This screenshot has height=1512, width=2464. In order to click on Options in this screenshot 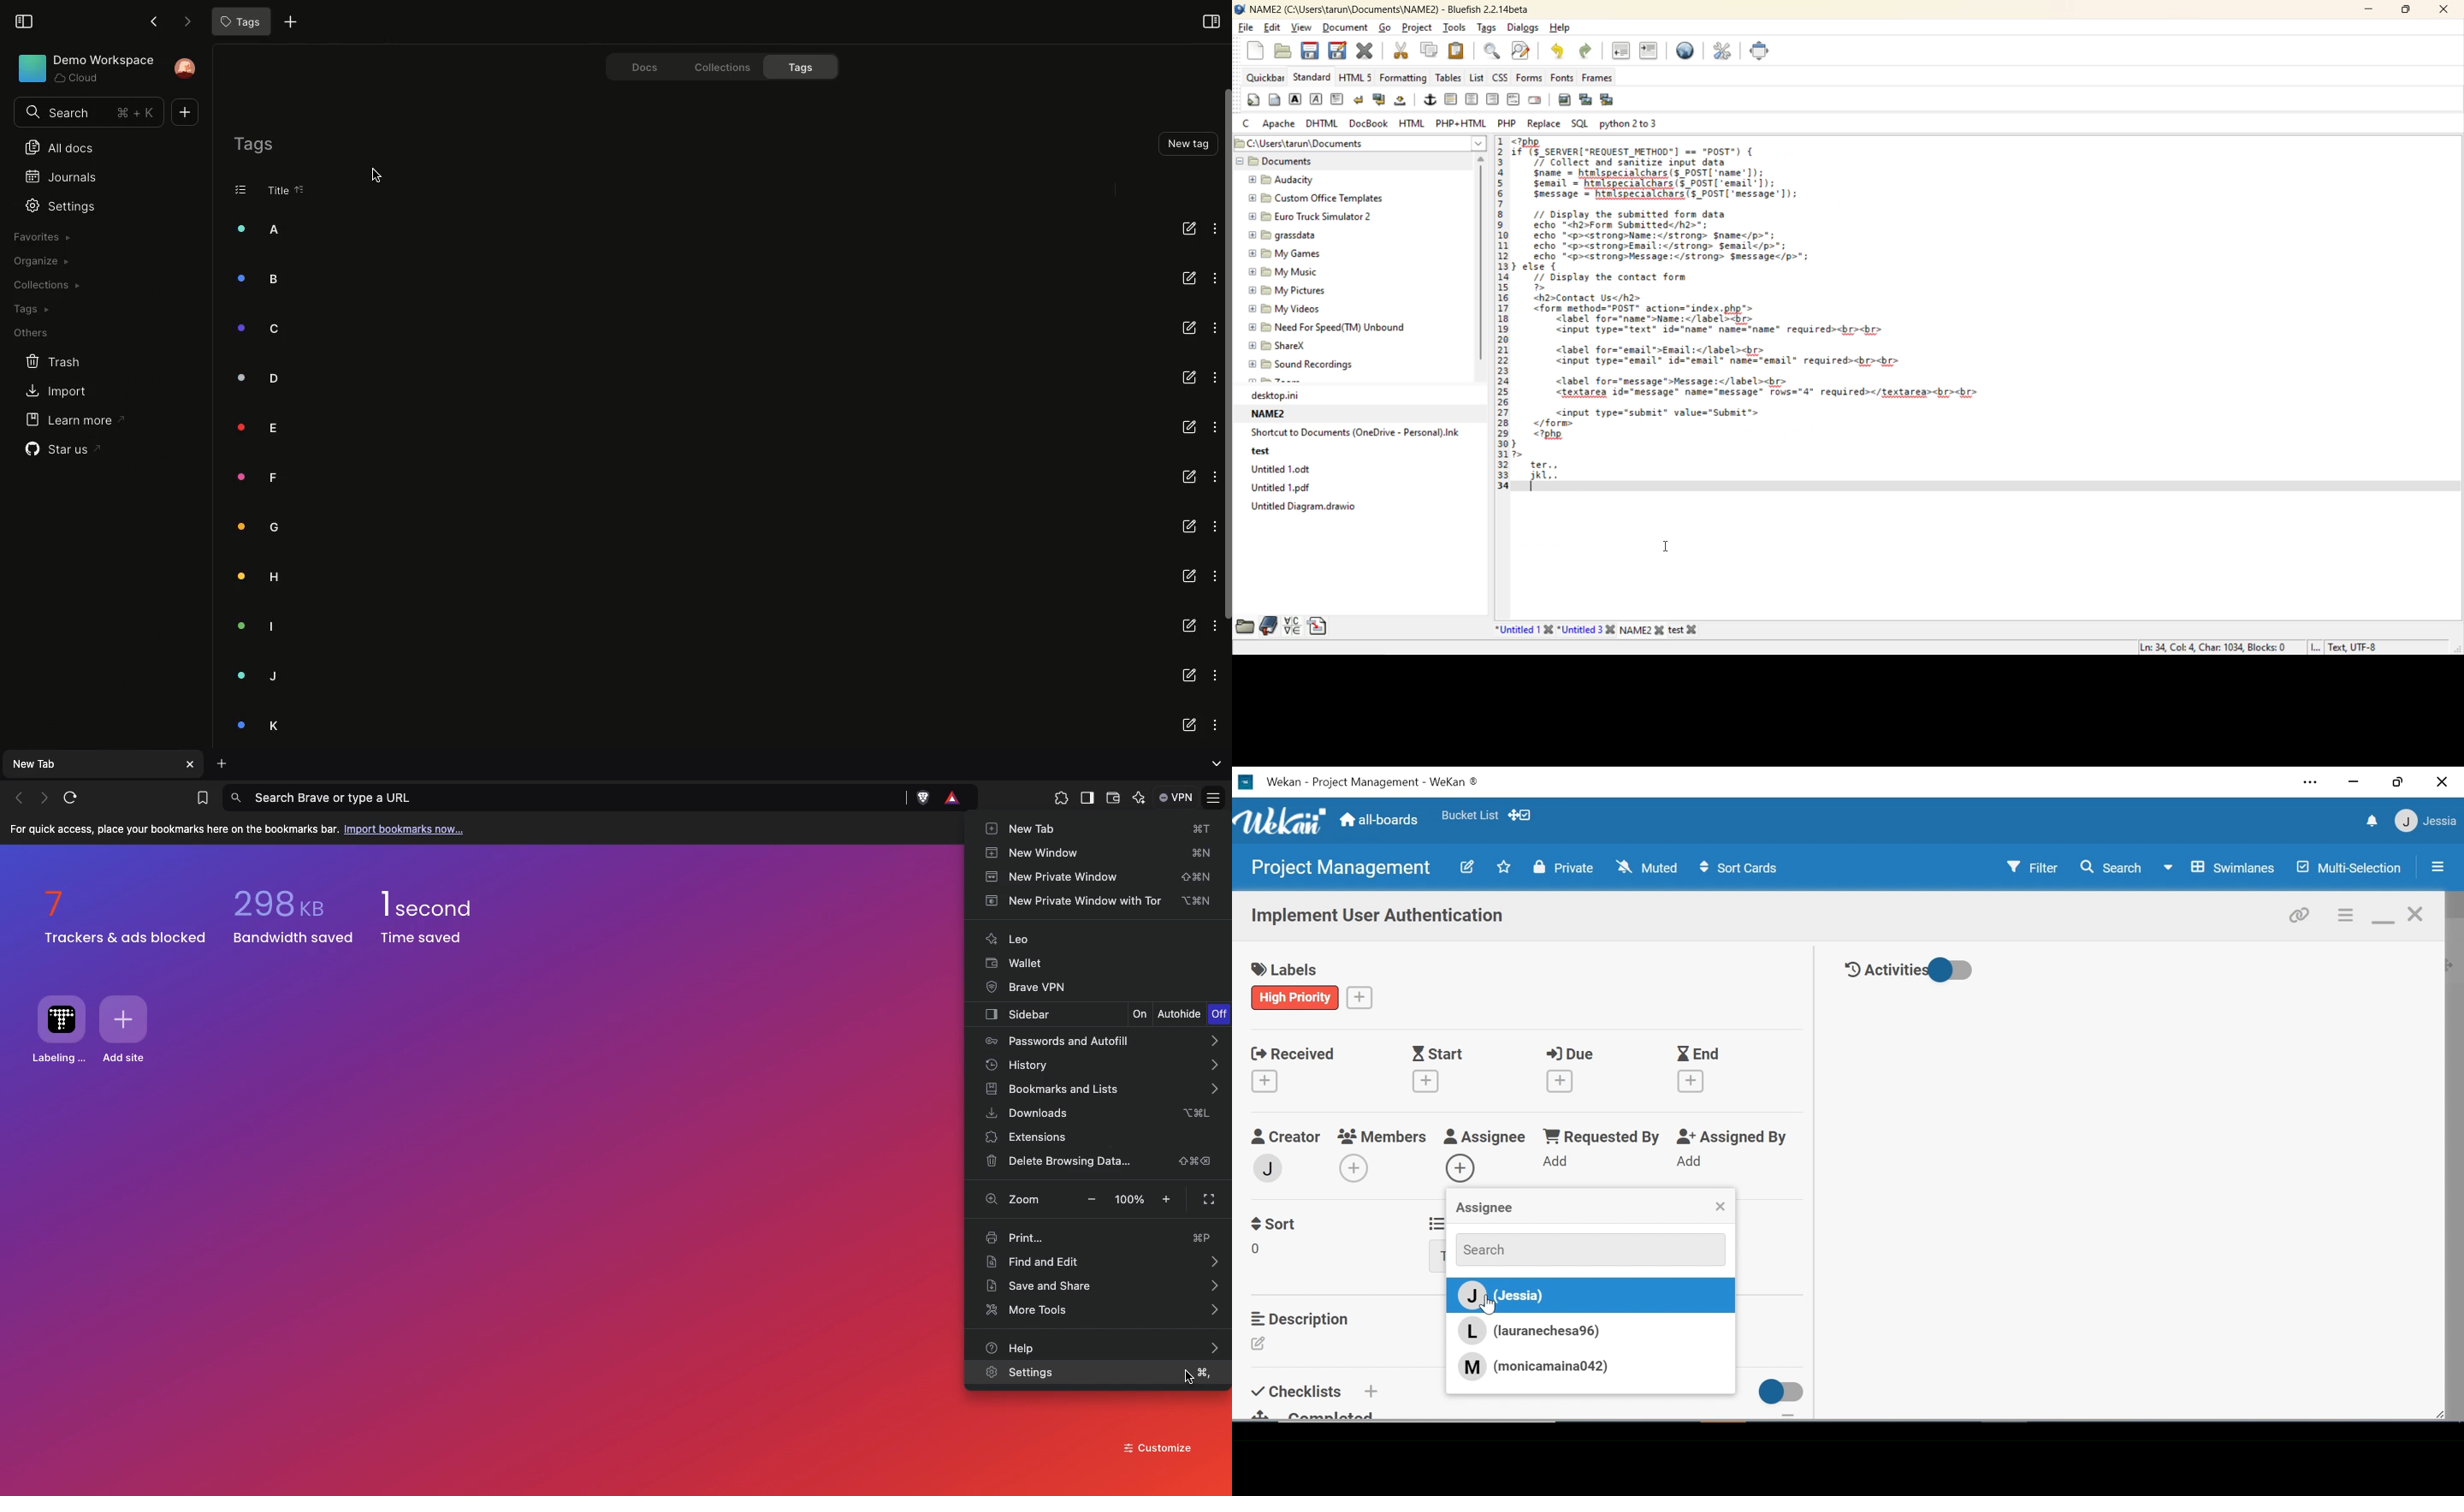, I will do `click(1213, 377)`.